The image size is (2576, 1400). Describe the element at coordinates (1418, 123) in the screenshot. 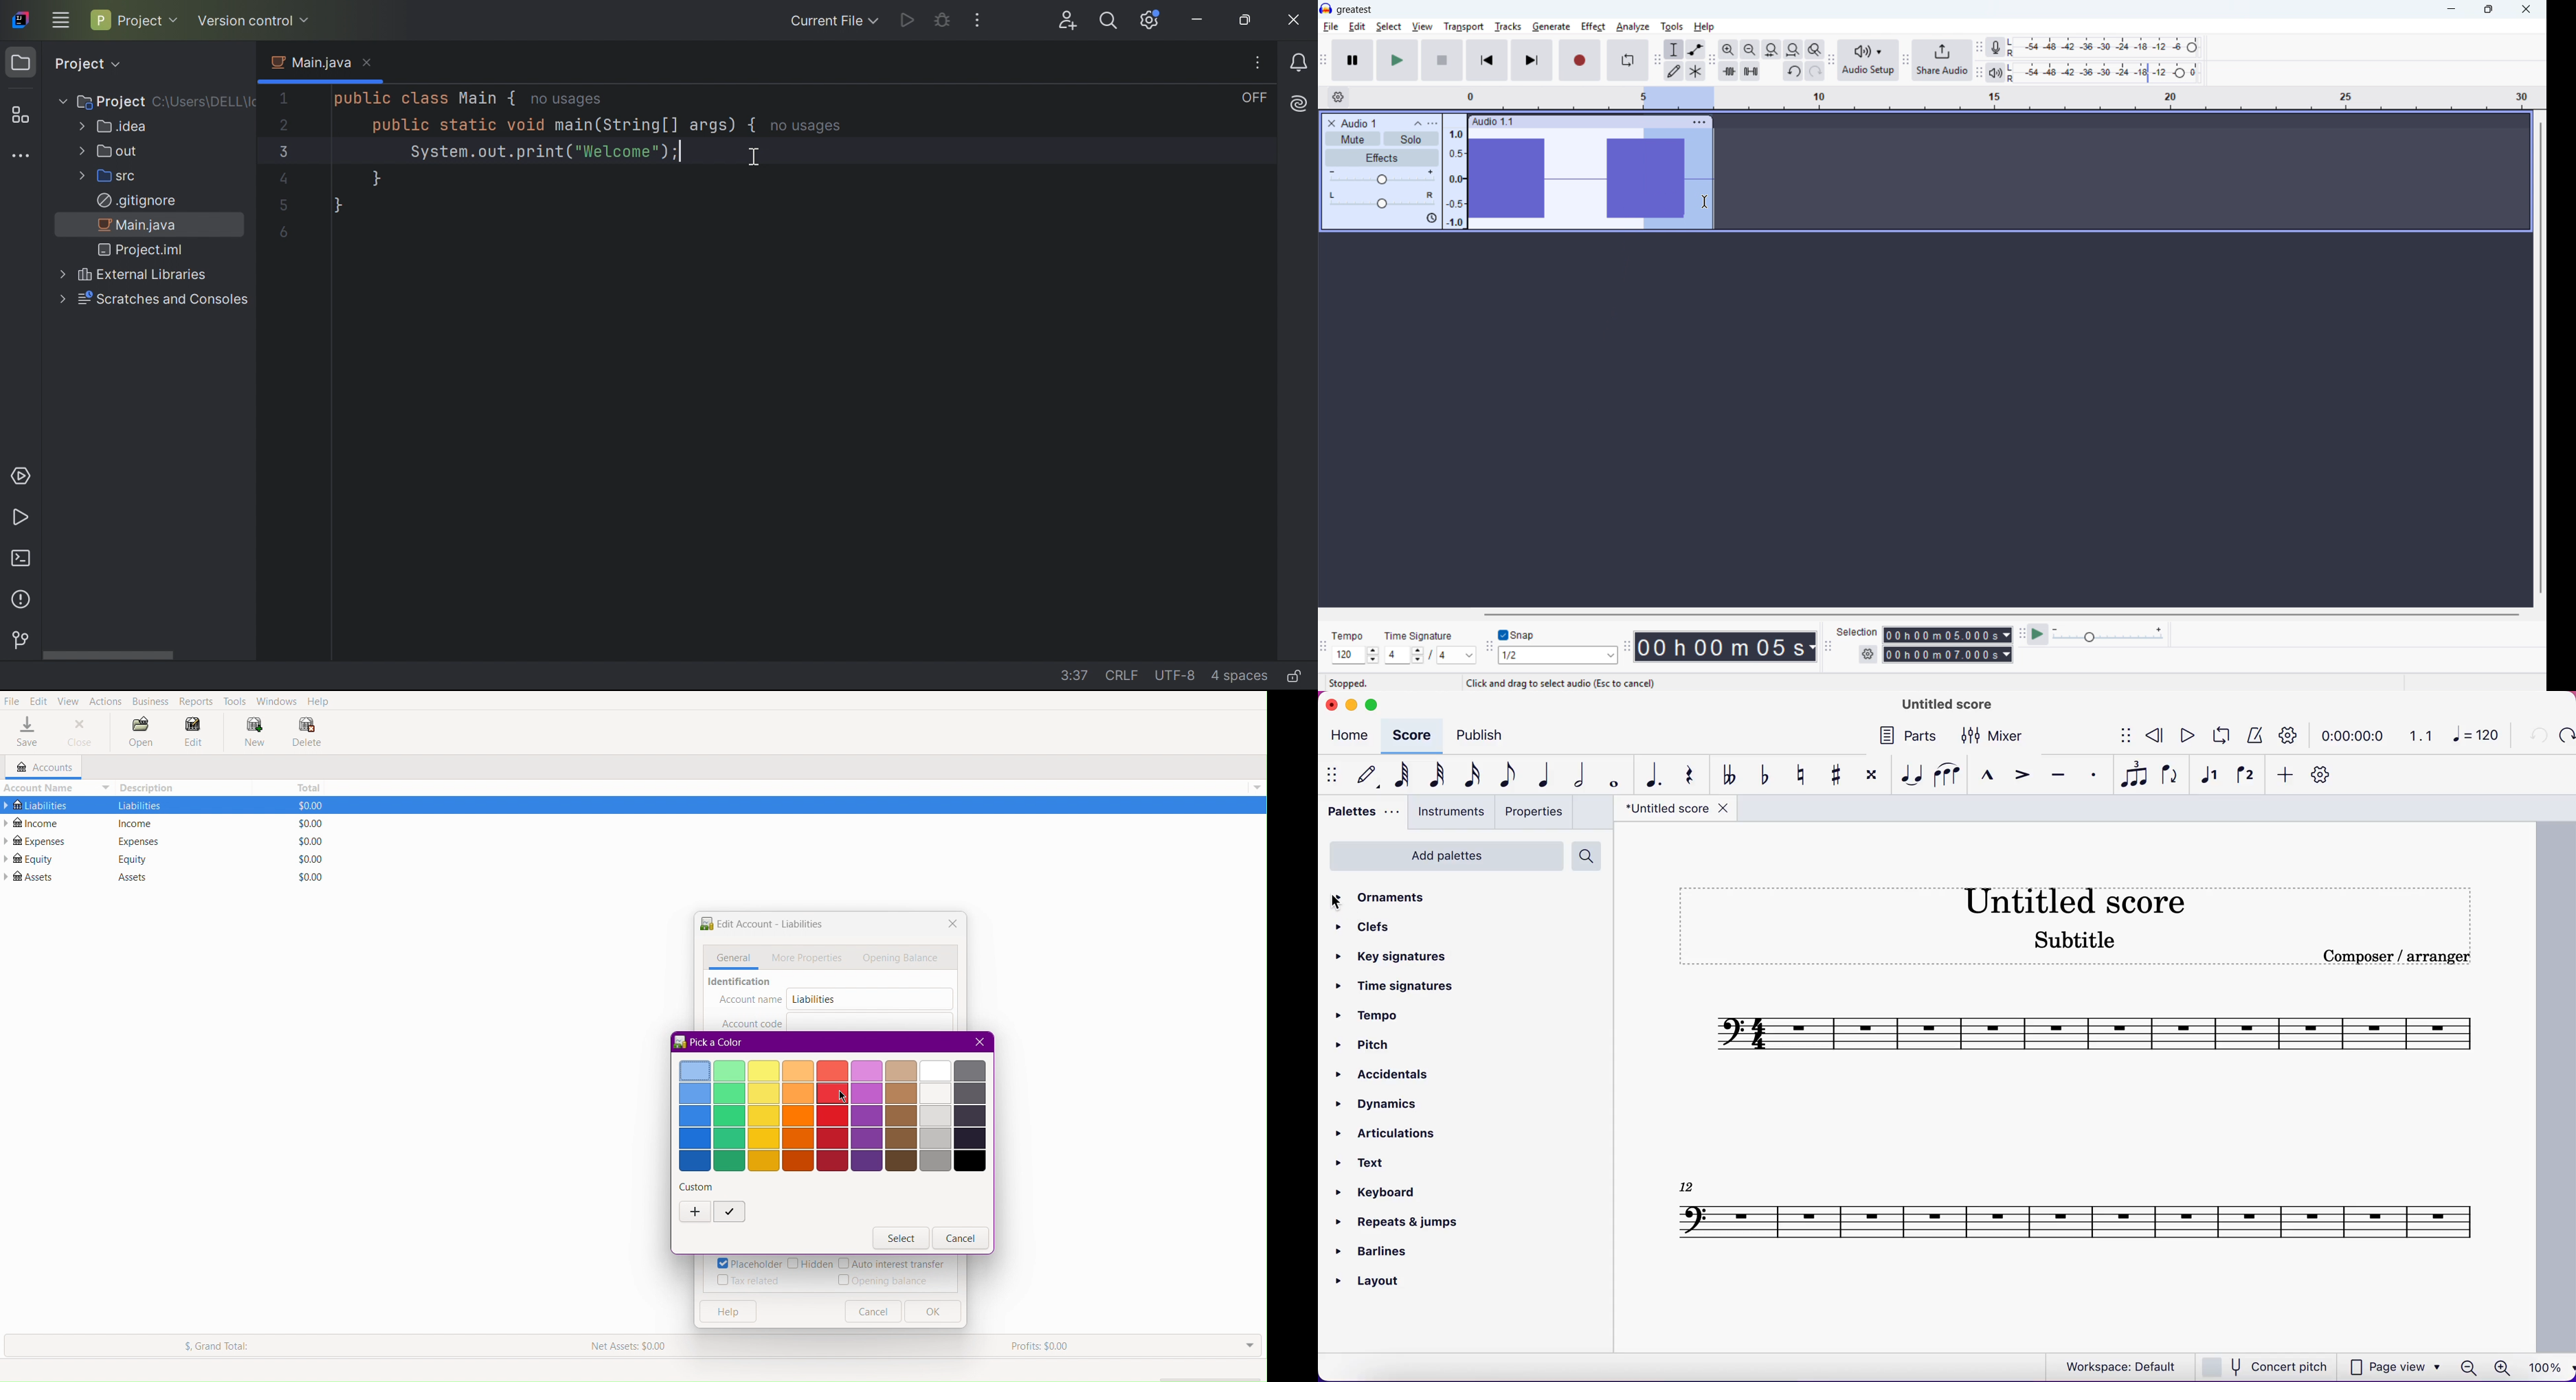

I see `Collapse ` at that location.